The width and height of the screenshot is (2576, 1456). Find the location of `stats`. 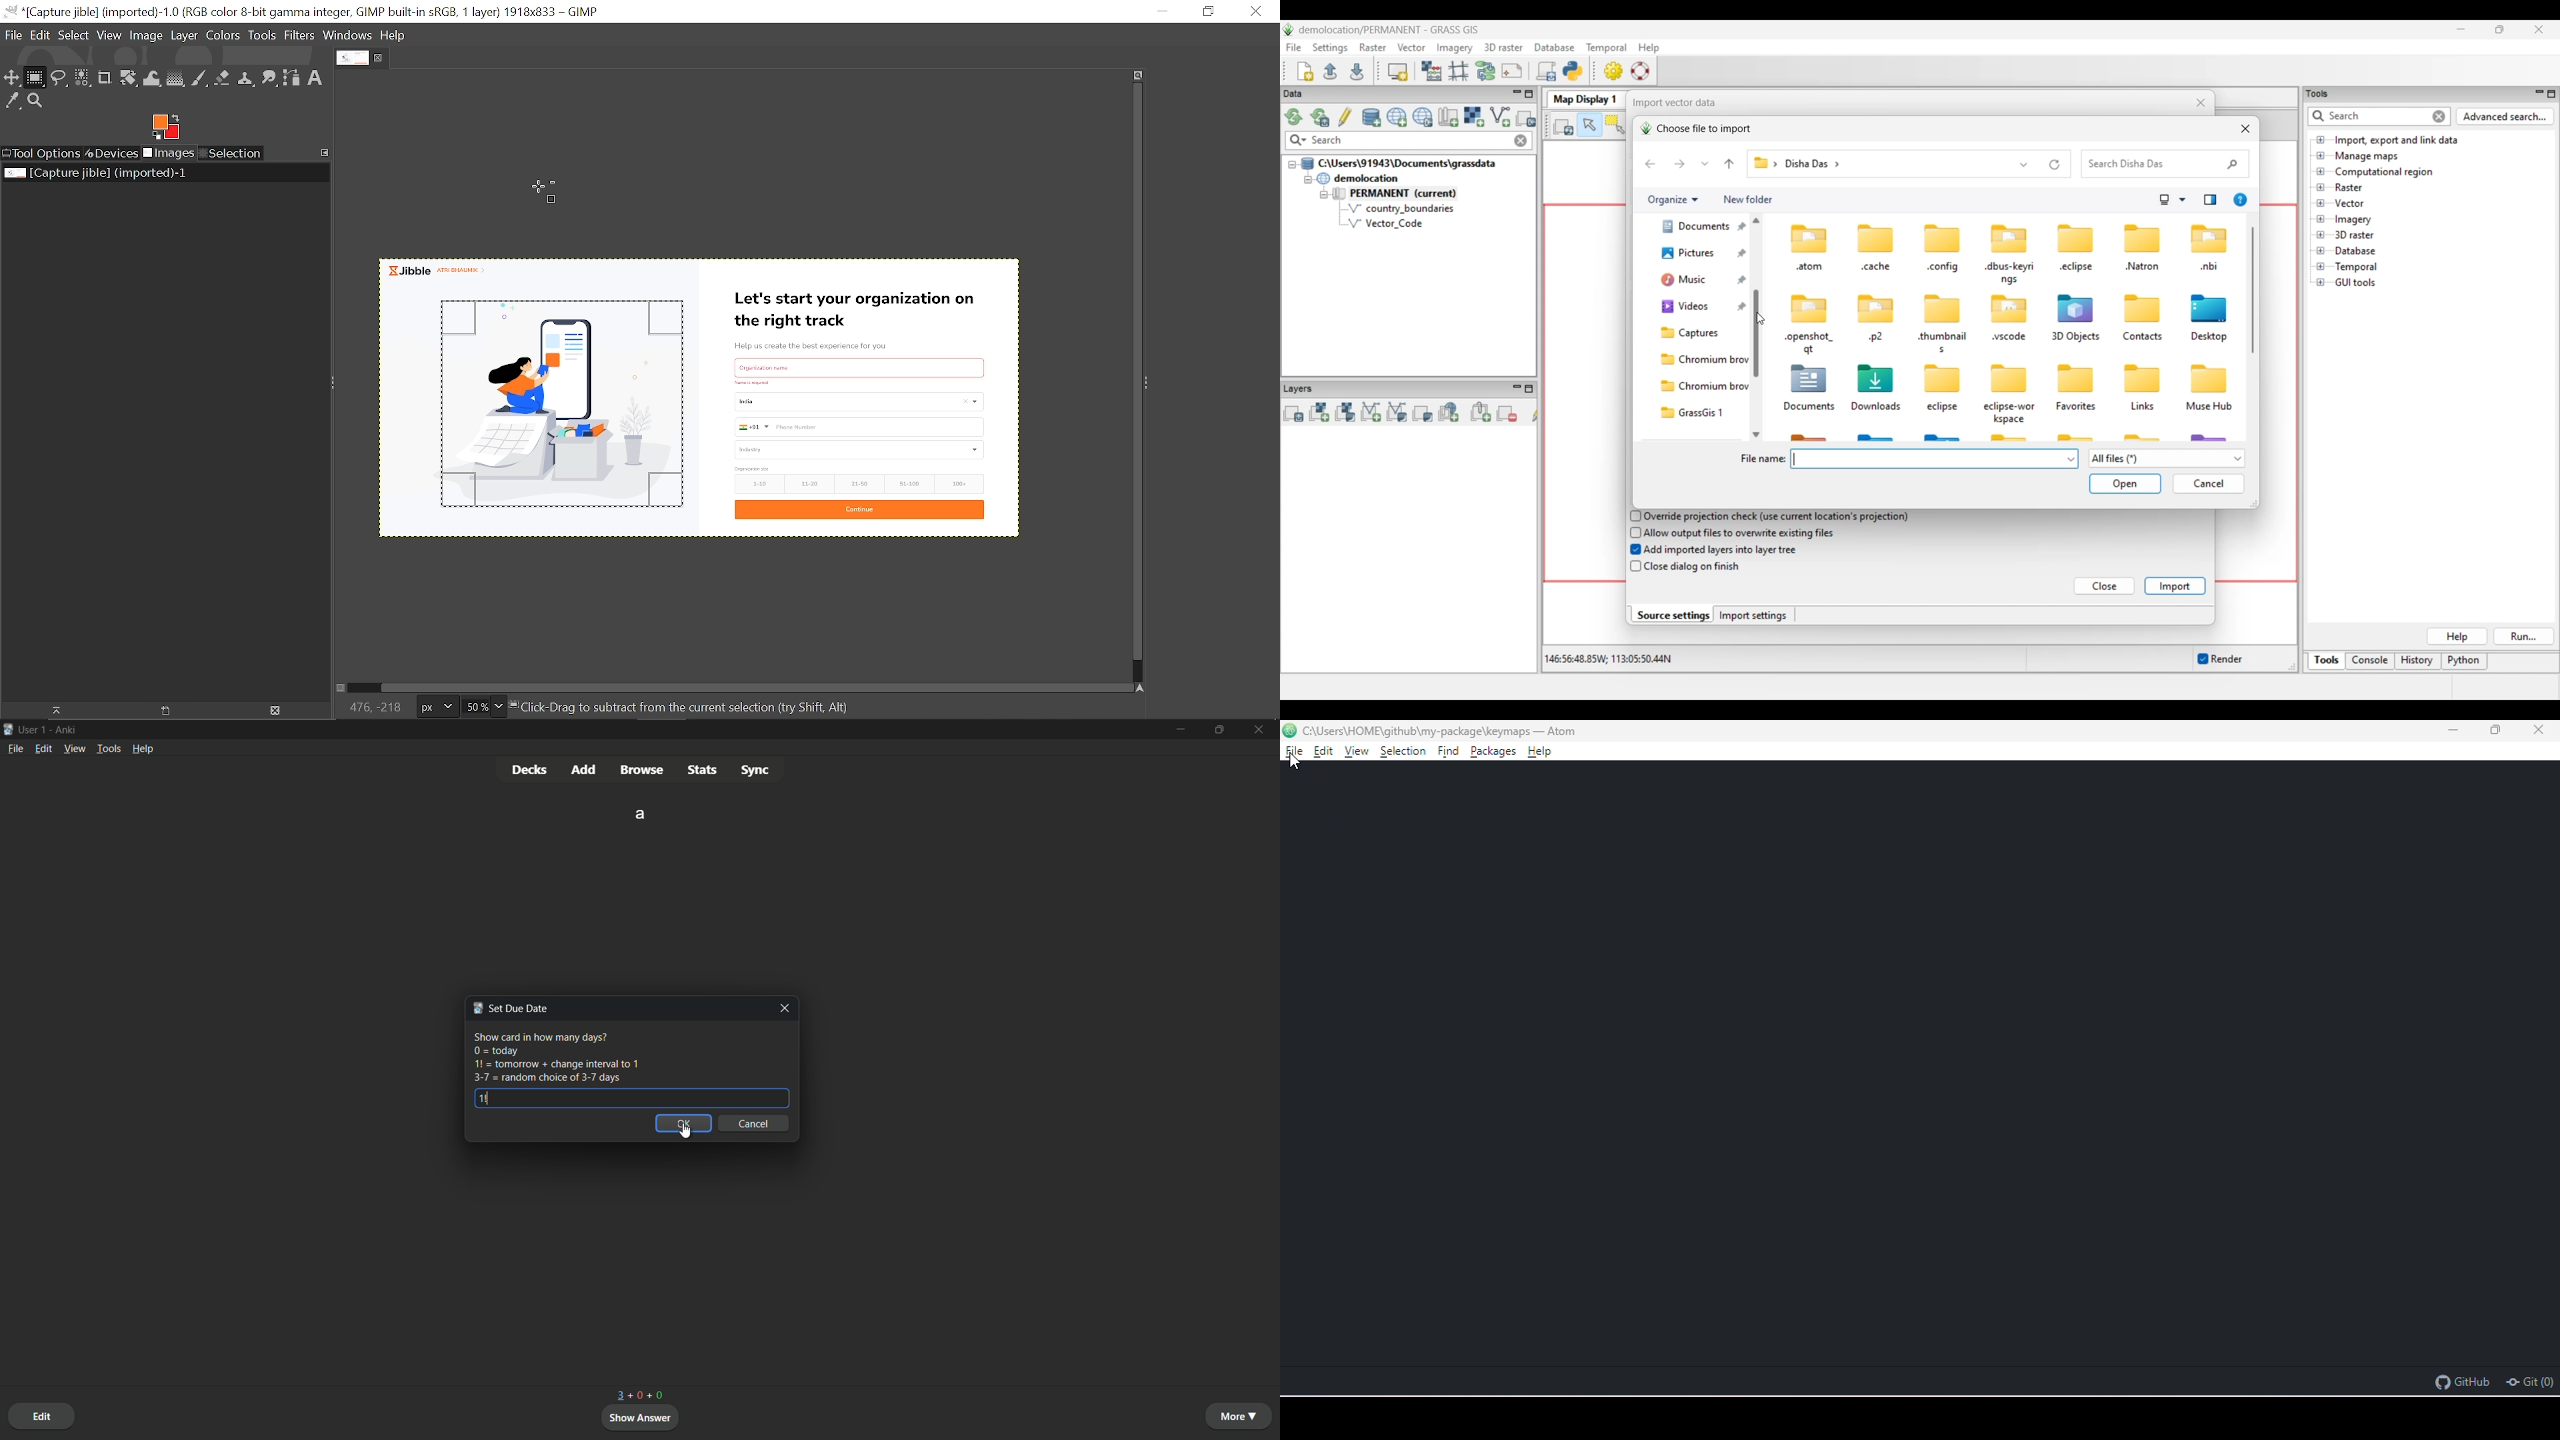

stats is located at coordinates (701, 769).